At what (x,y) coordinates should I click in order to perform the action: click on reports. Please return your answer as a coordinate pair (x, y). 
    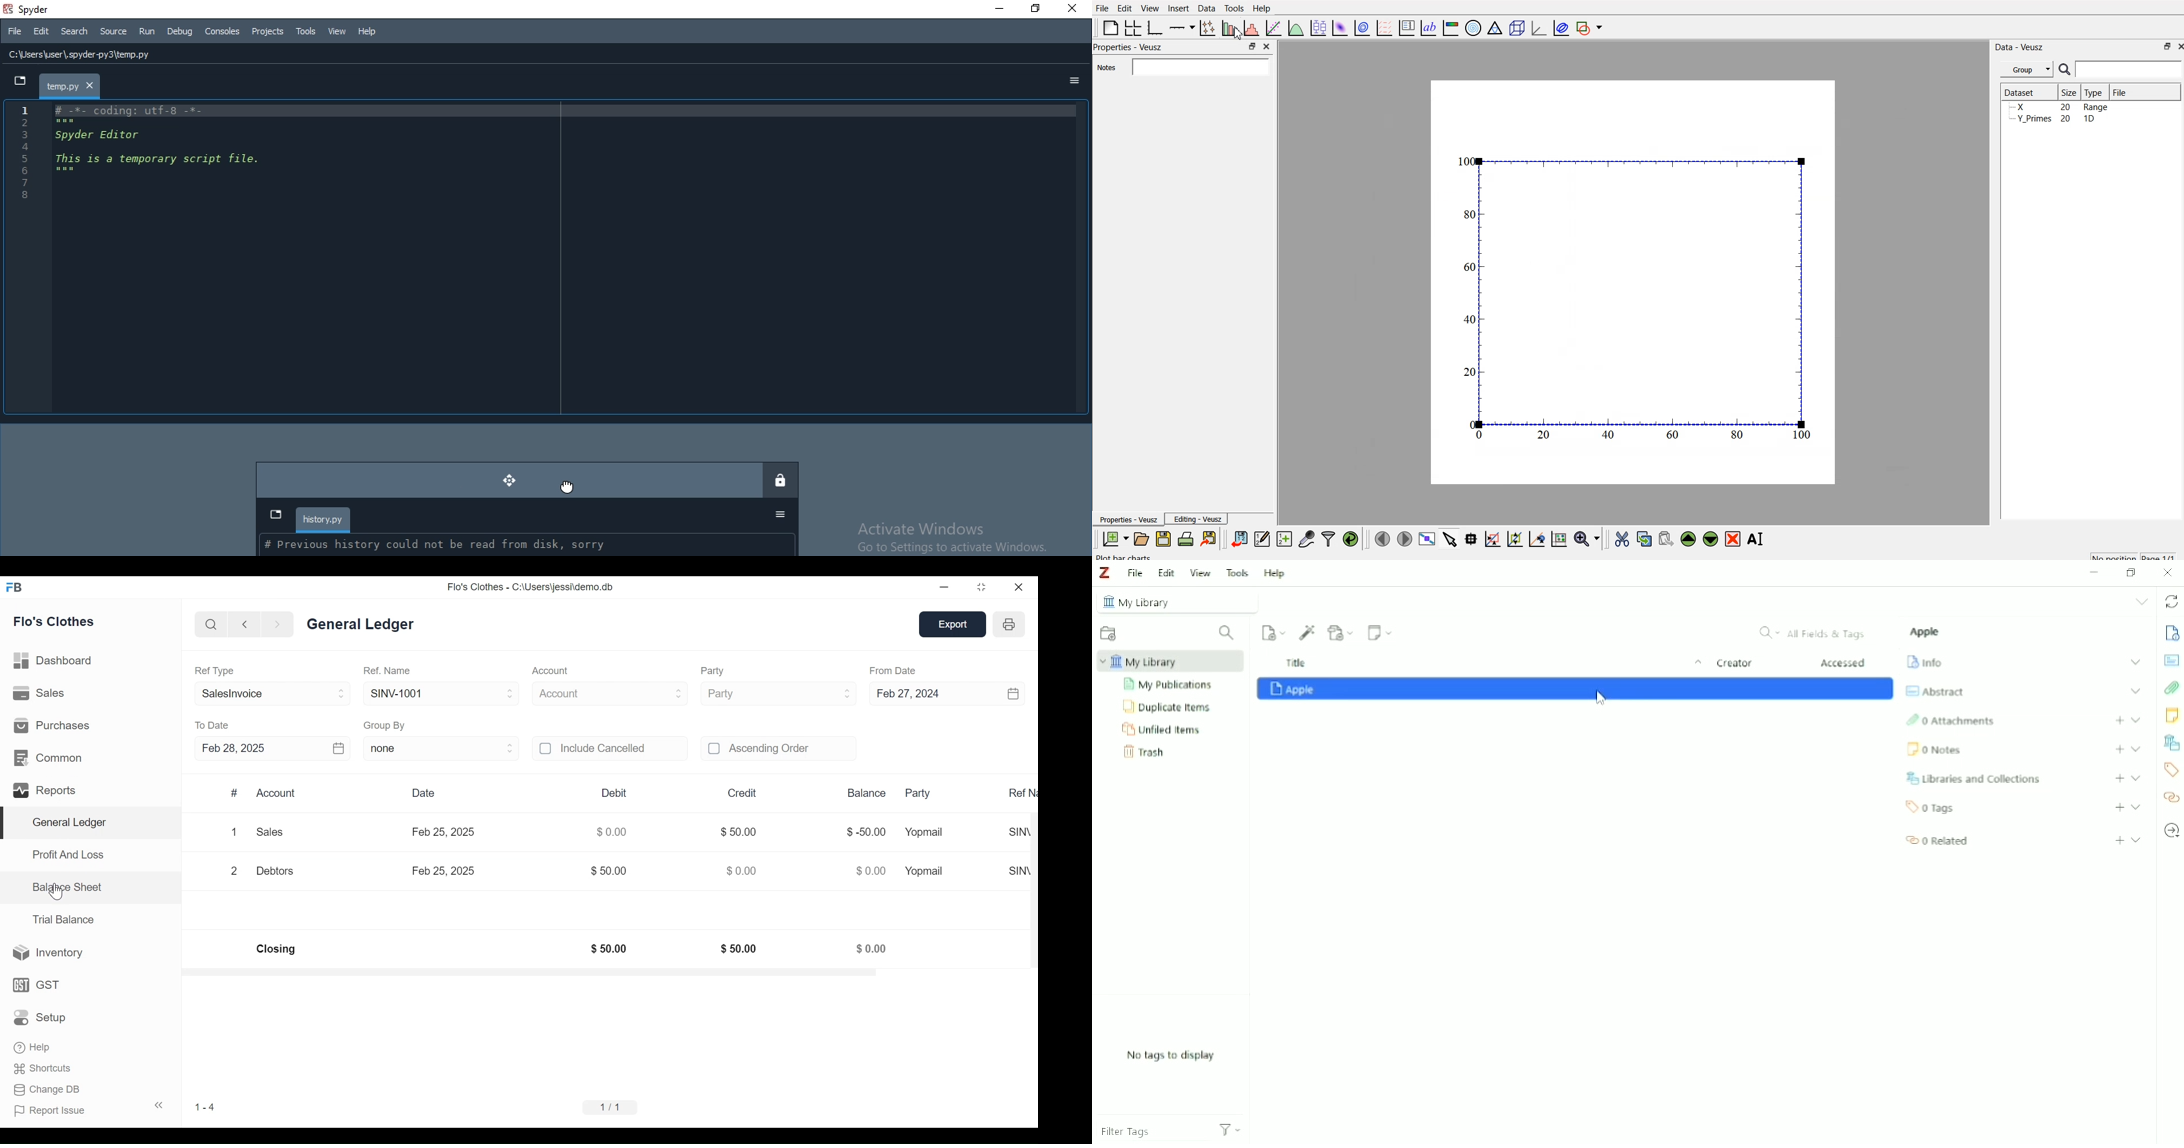
    Looking at the image, I should click on (47, 791).